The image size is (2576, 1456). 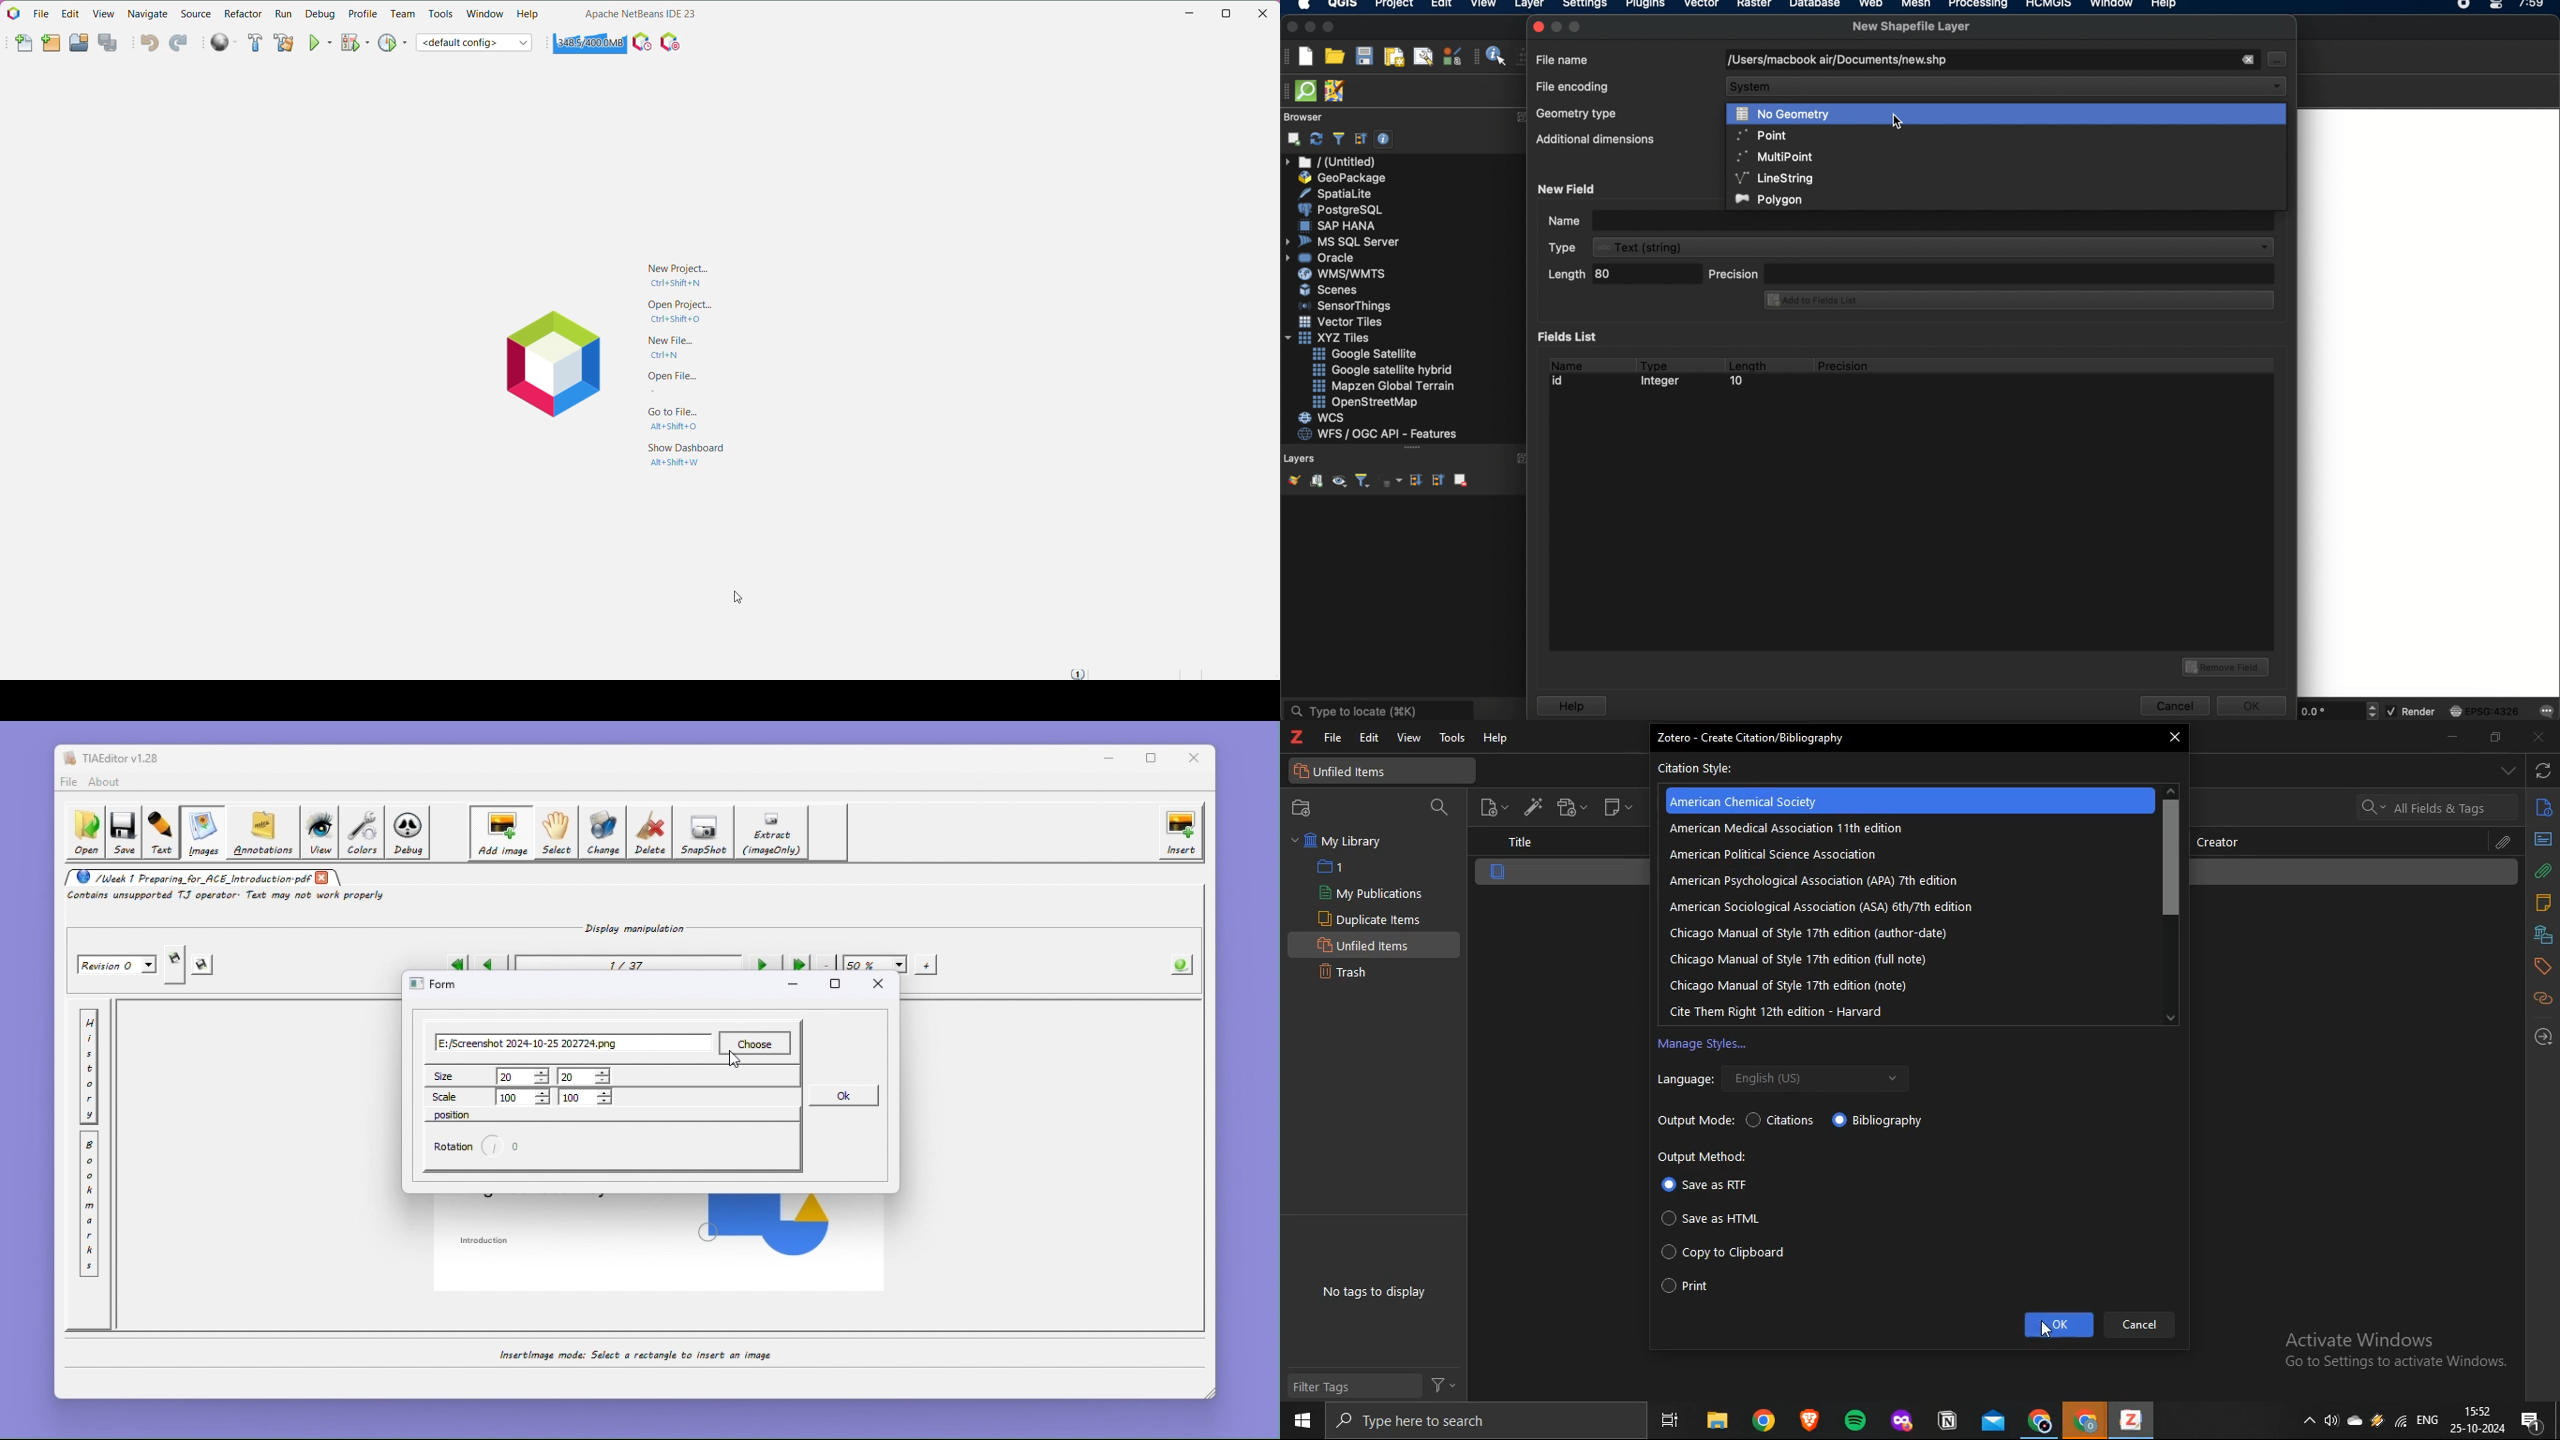 What do you see at coordinates (1340, 841) in the screenshot?
I see `My Library` at bounding box center [1340, 841].